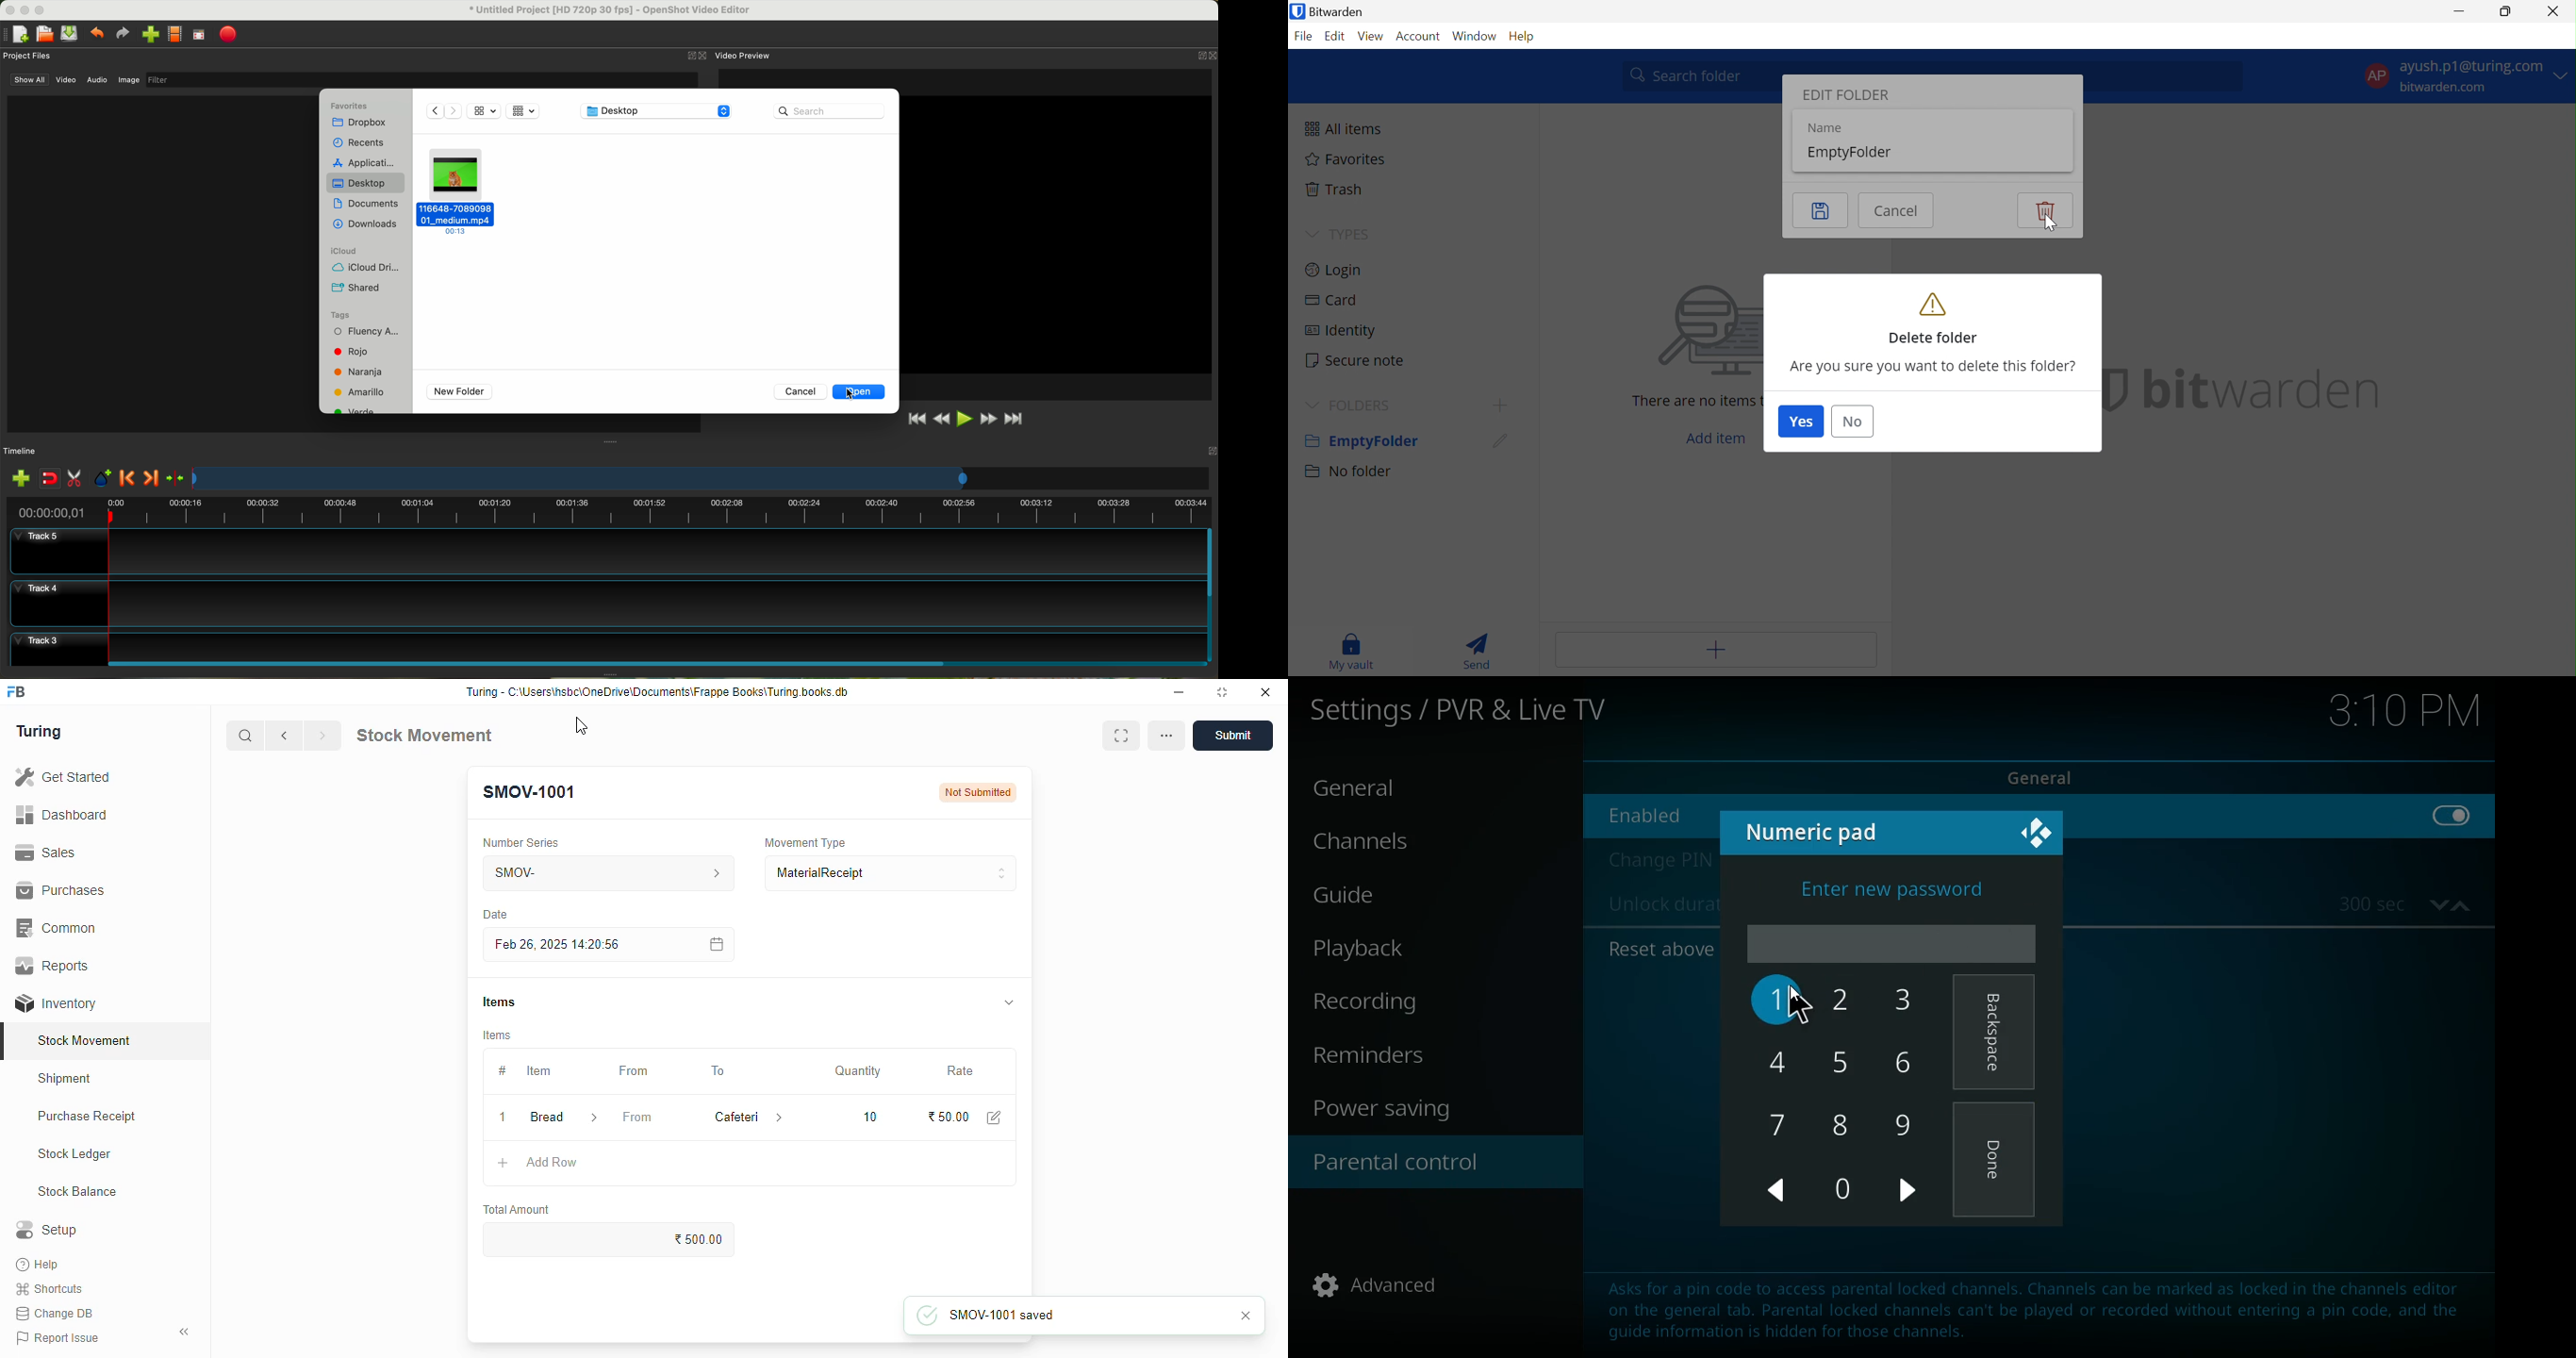  Describe the element at coordinates (528, 792) in the screenshot. I see `SMOV-1001` at that location.